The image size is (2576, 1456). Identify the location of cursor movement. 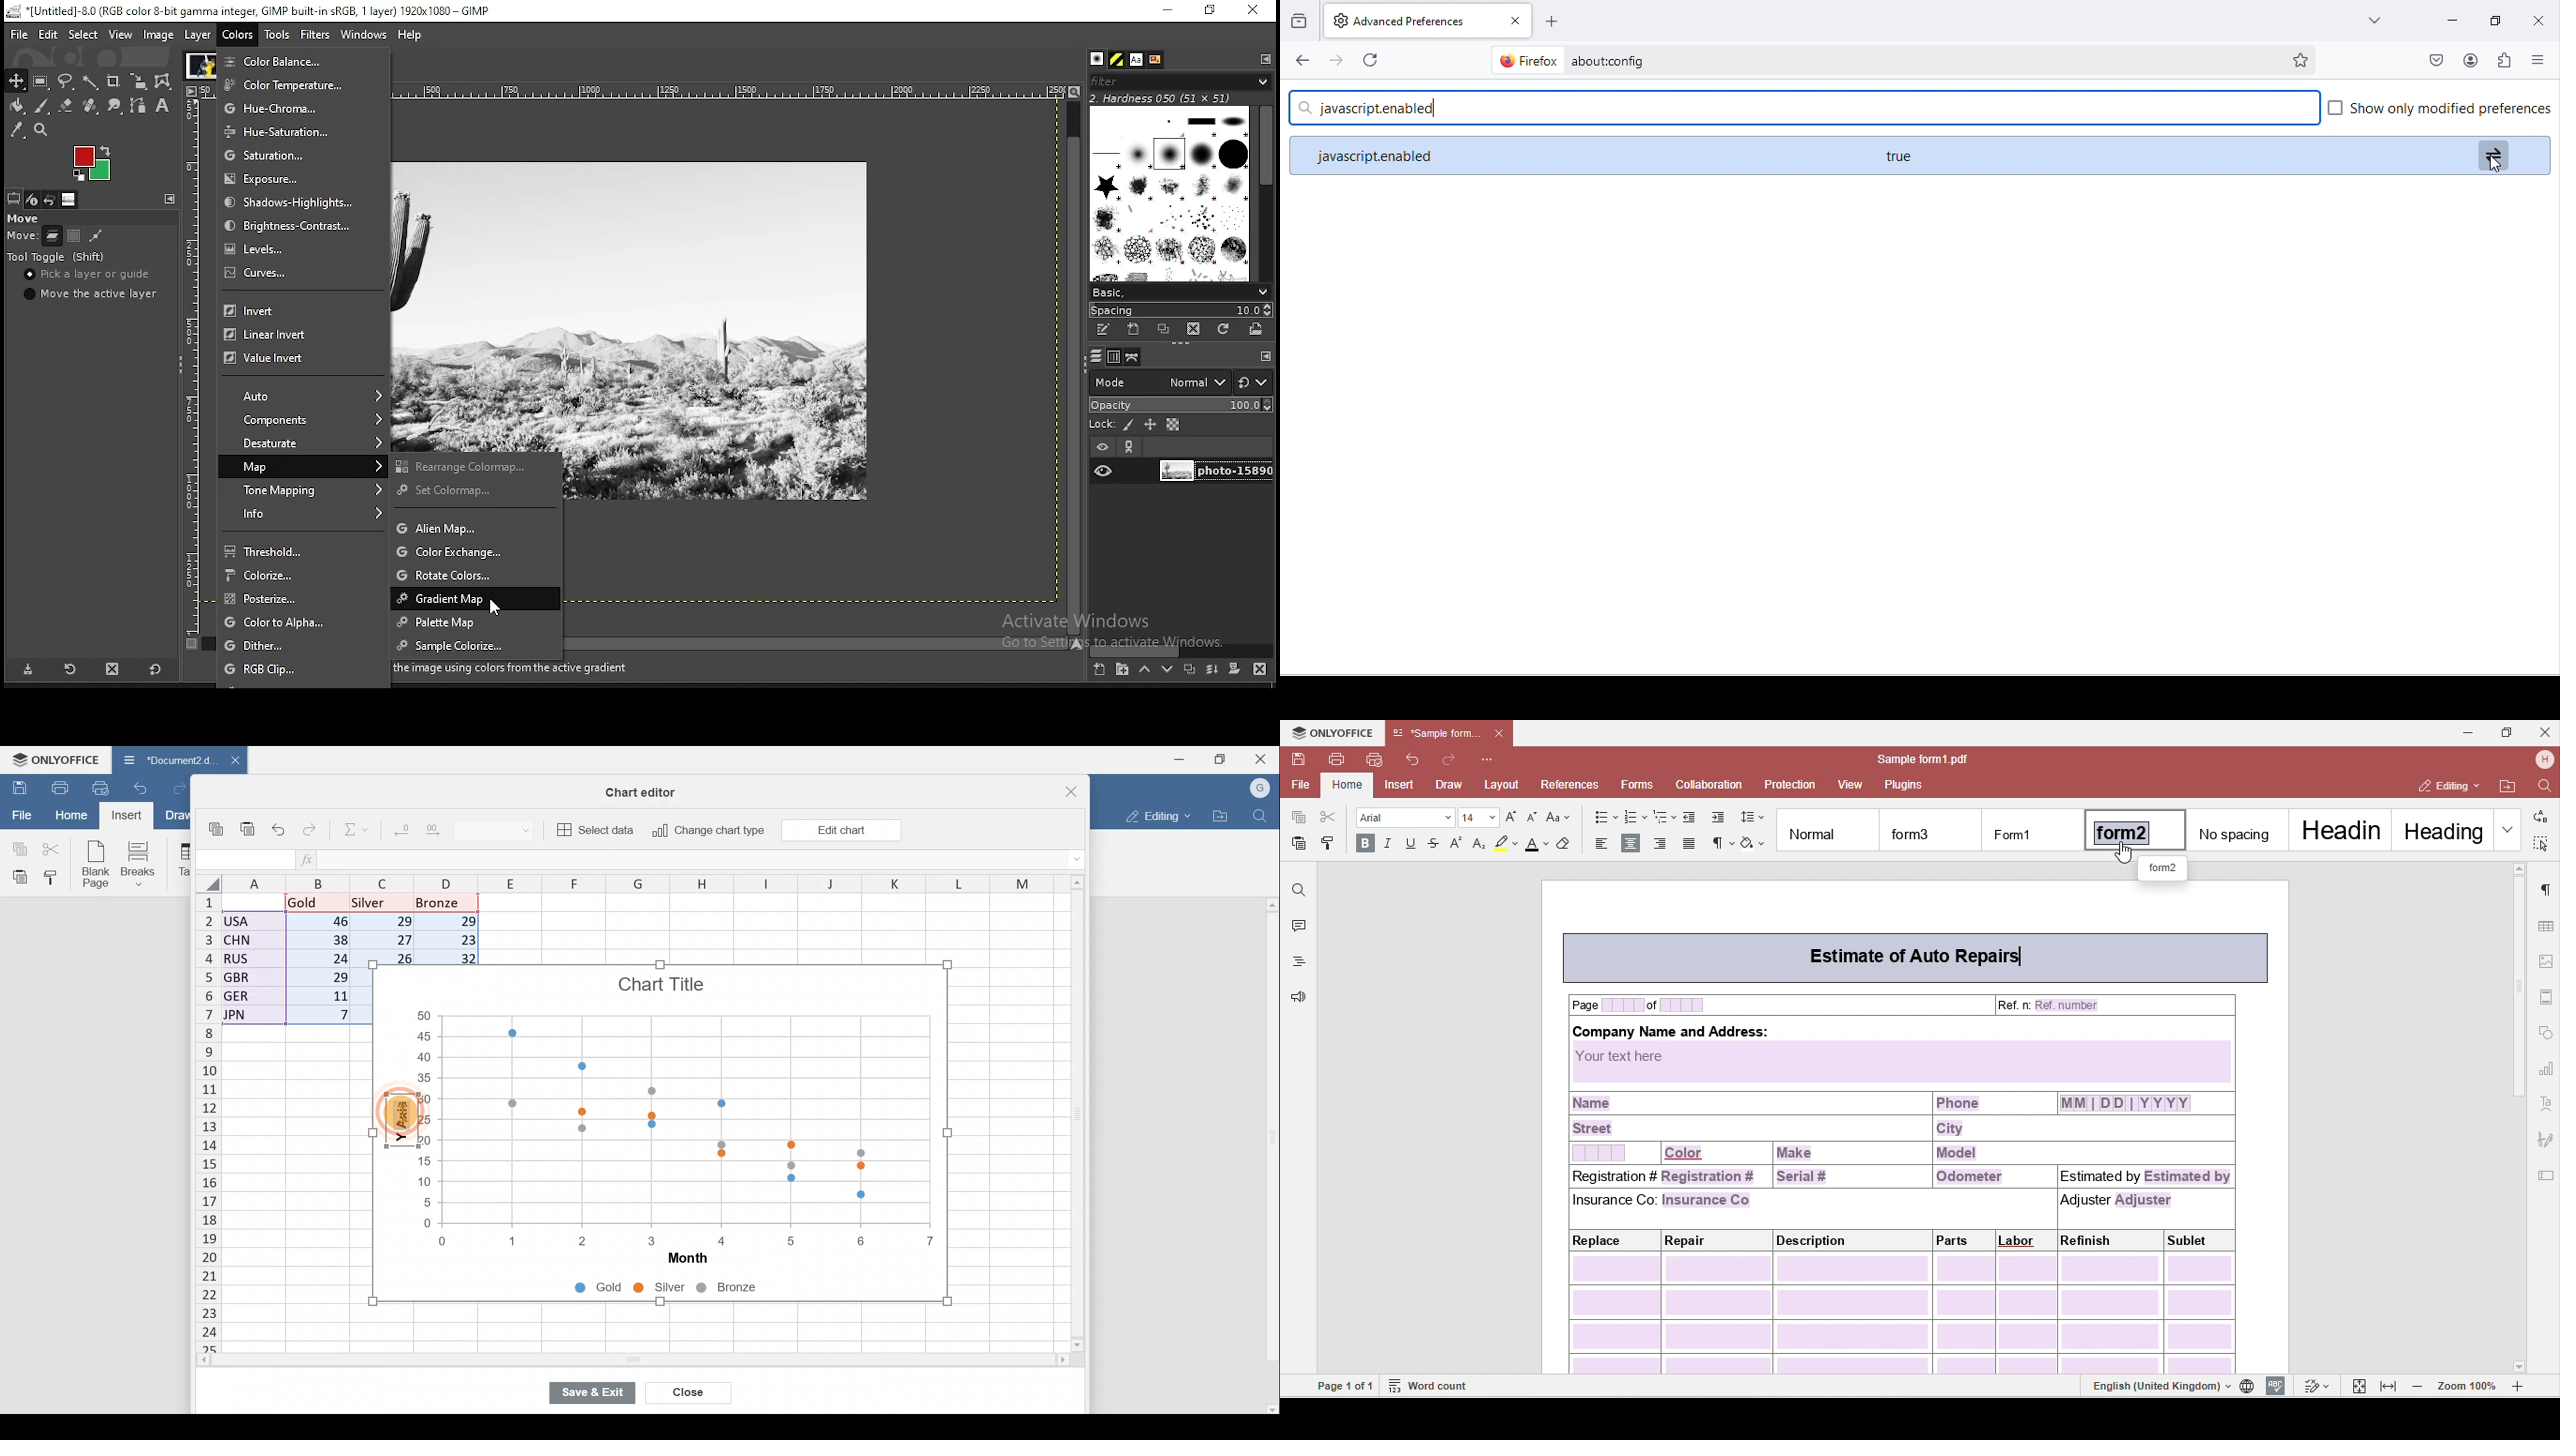
(2494, 165).